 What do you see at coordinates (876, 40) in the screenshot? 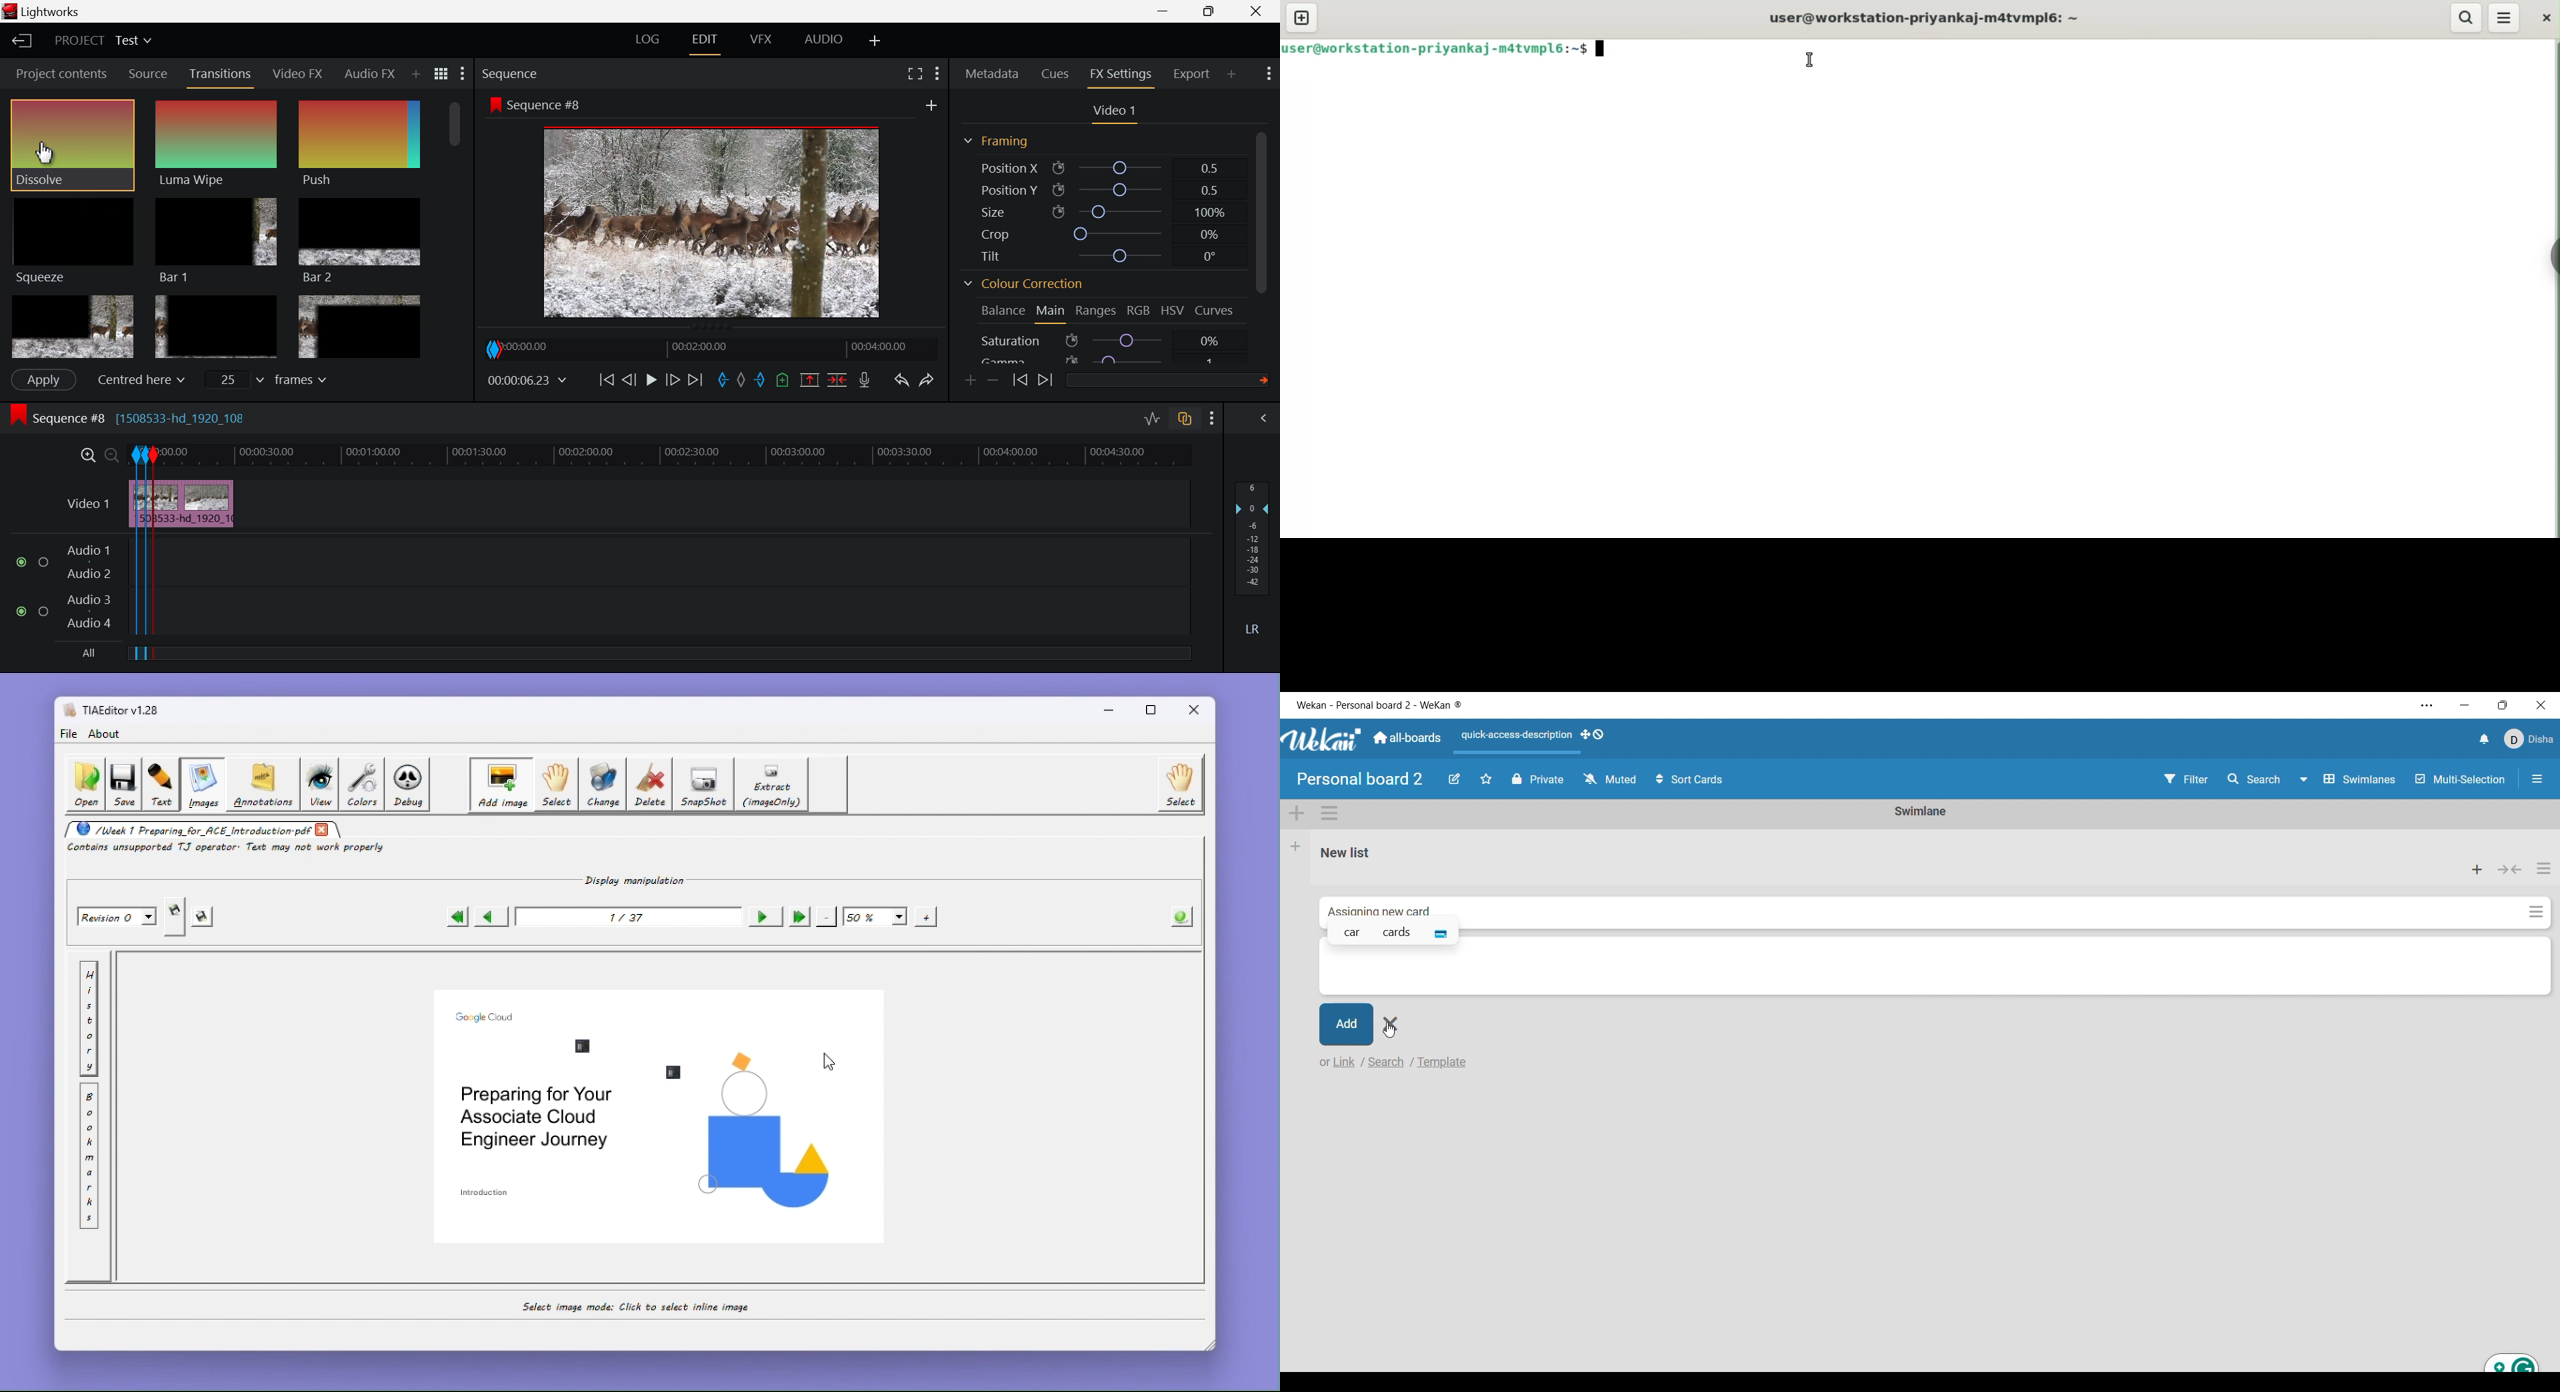
I see `Add Layout` at bounding box center [876, 40].